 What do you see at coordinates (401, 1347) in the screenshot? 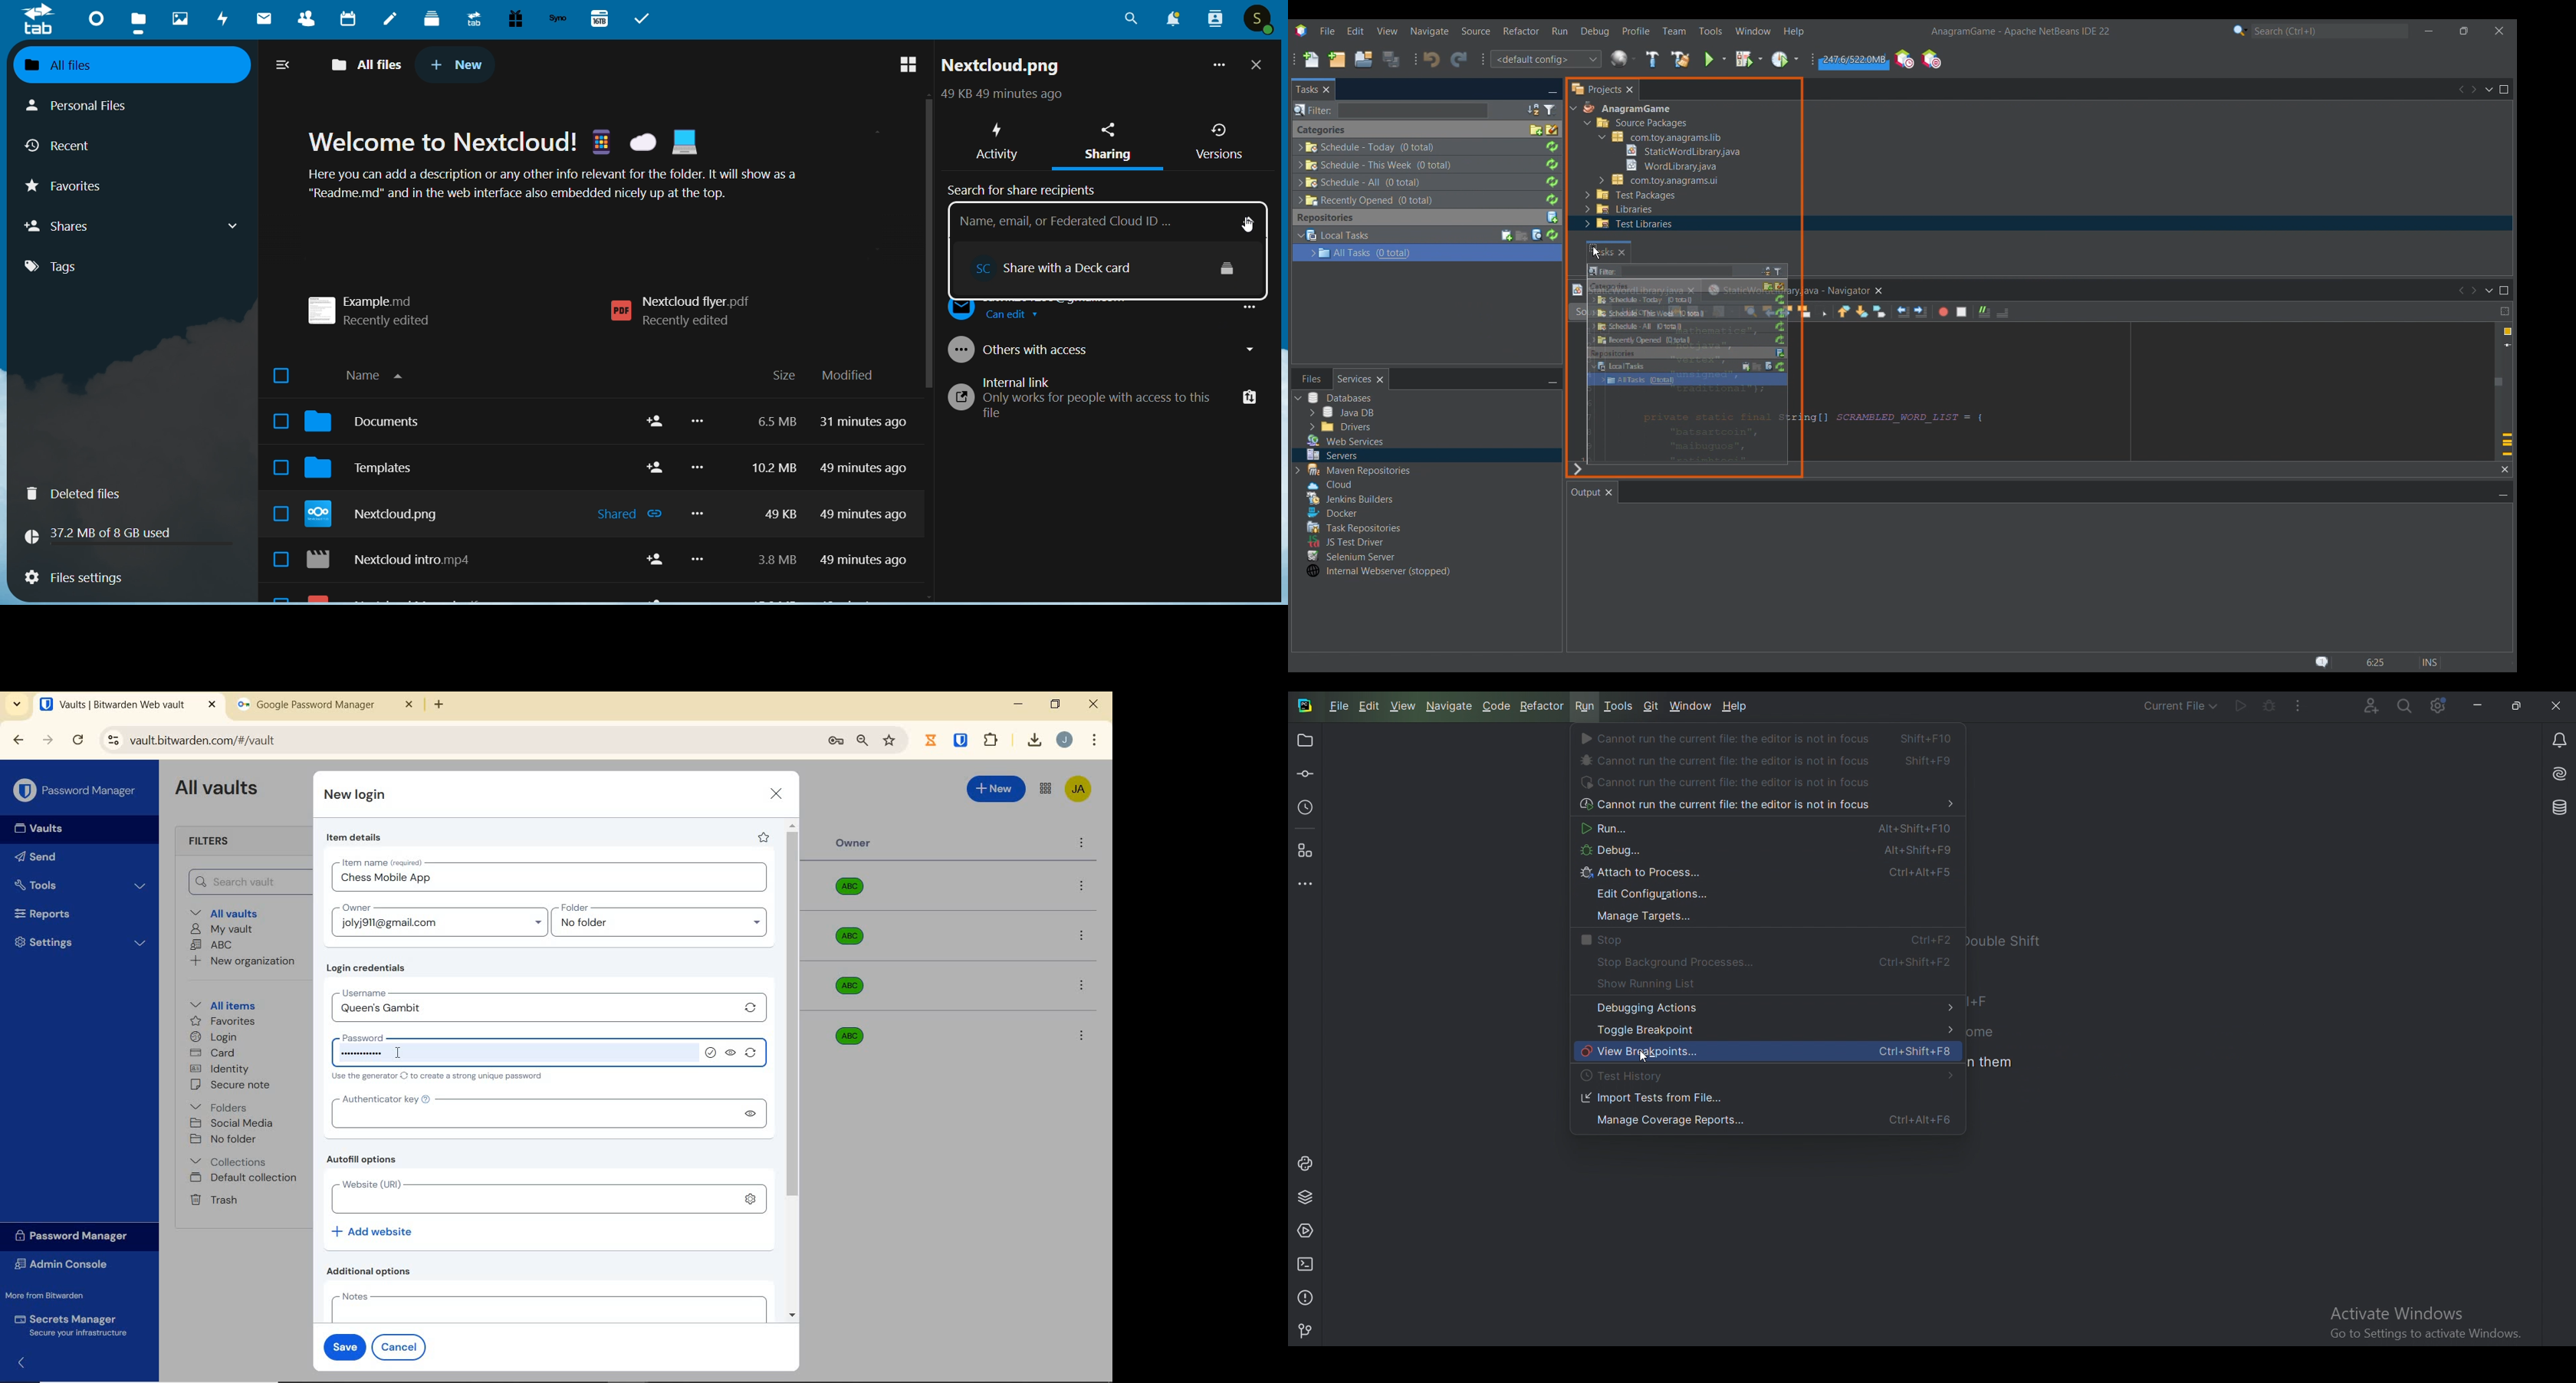
I see `cancel` at bounding box center [401, 1347].